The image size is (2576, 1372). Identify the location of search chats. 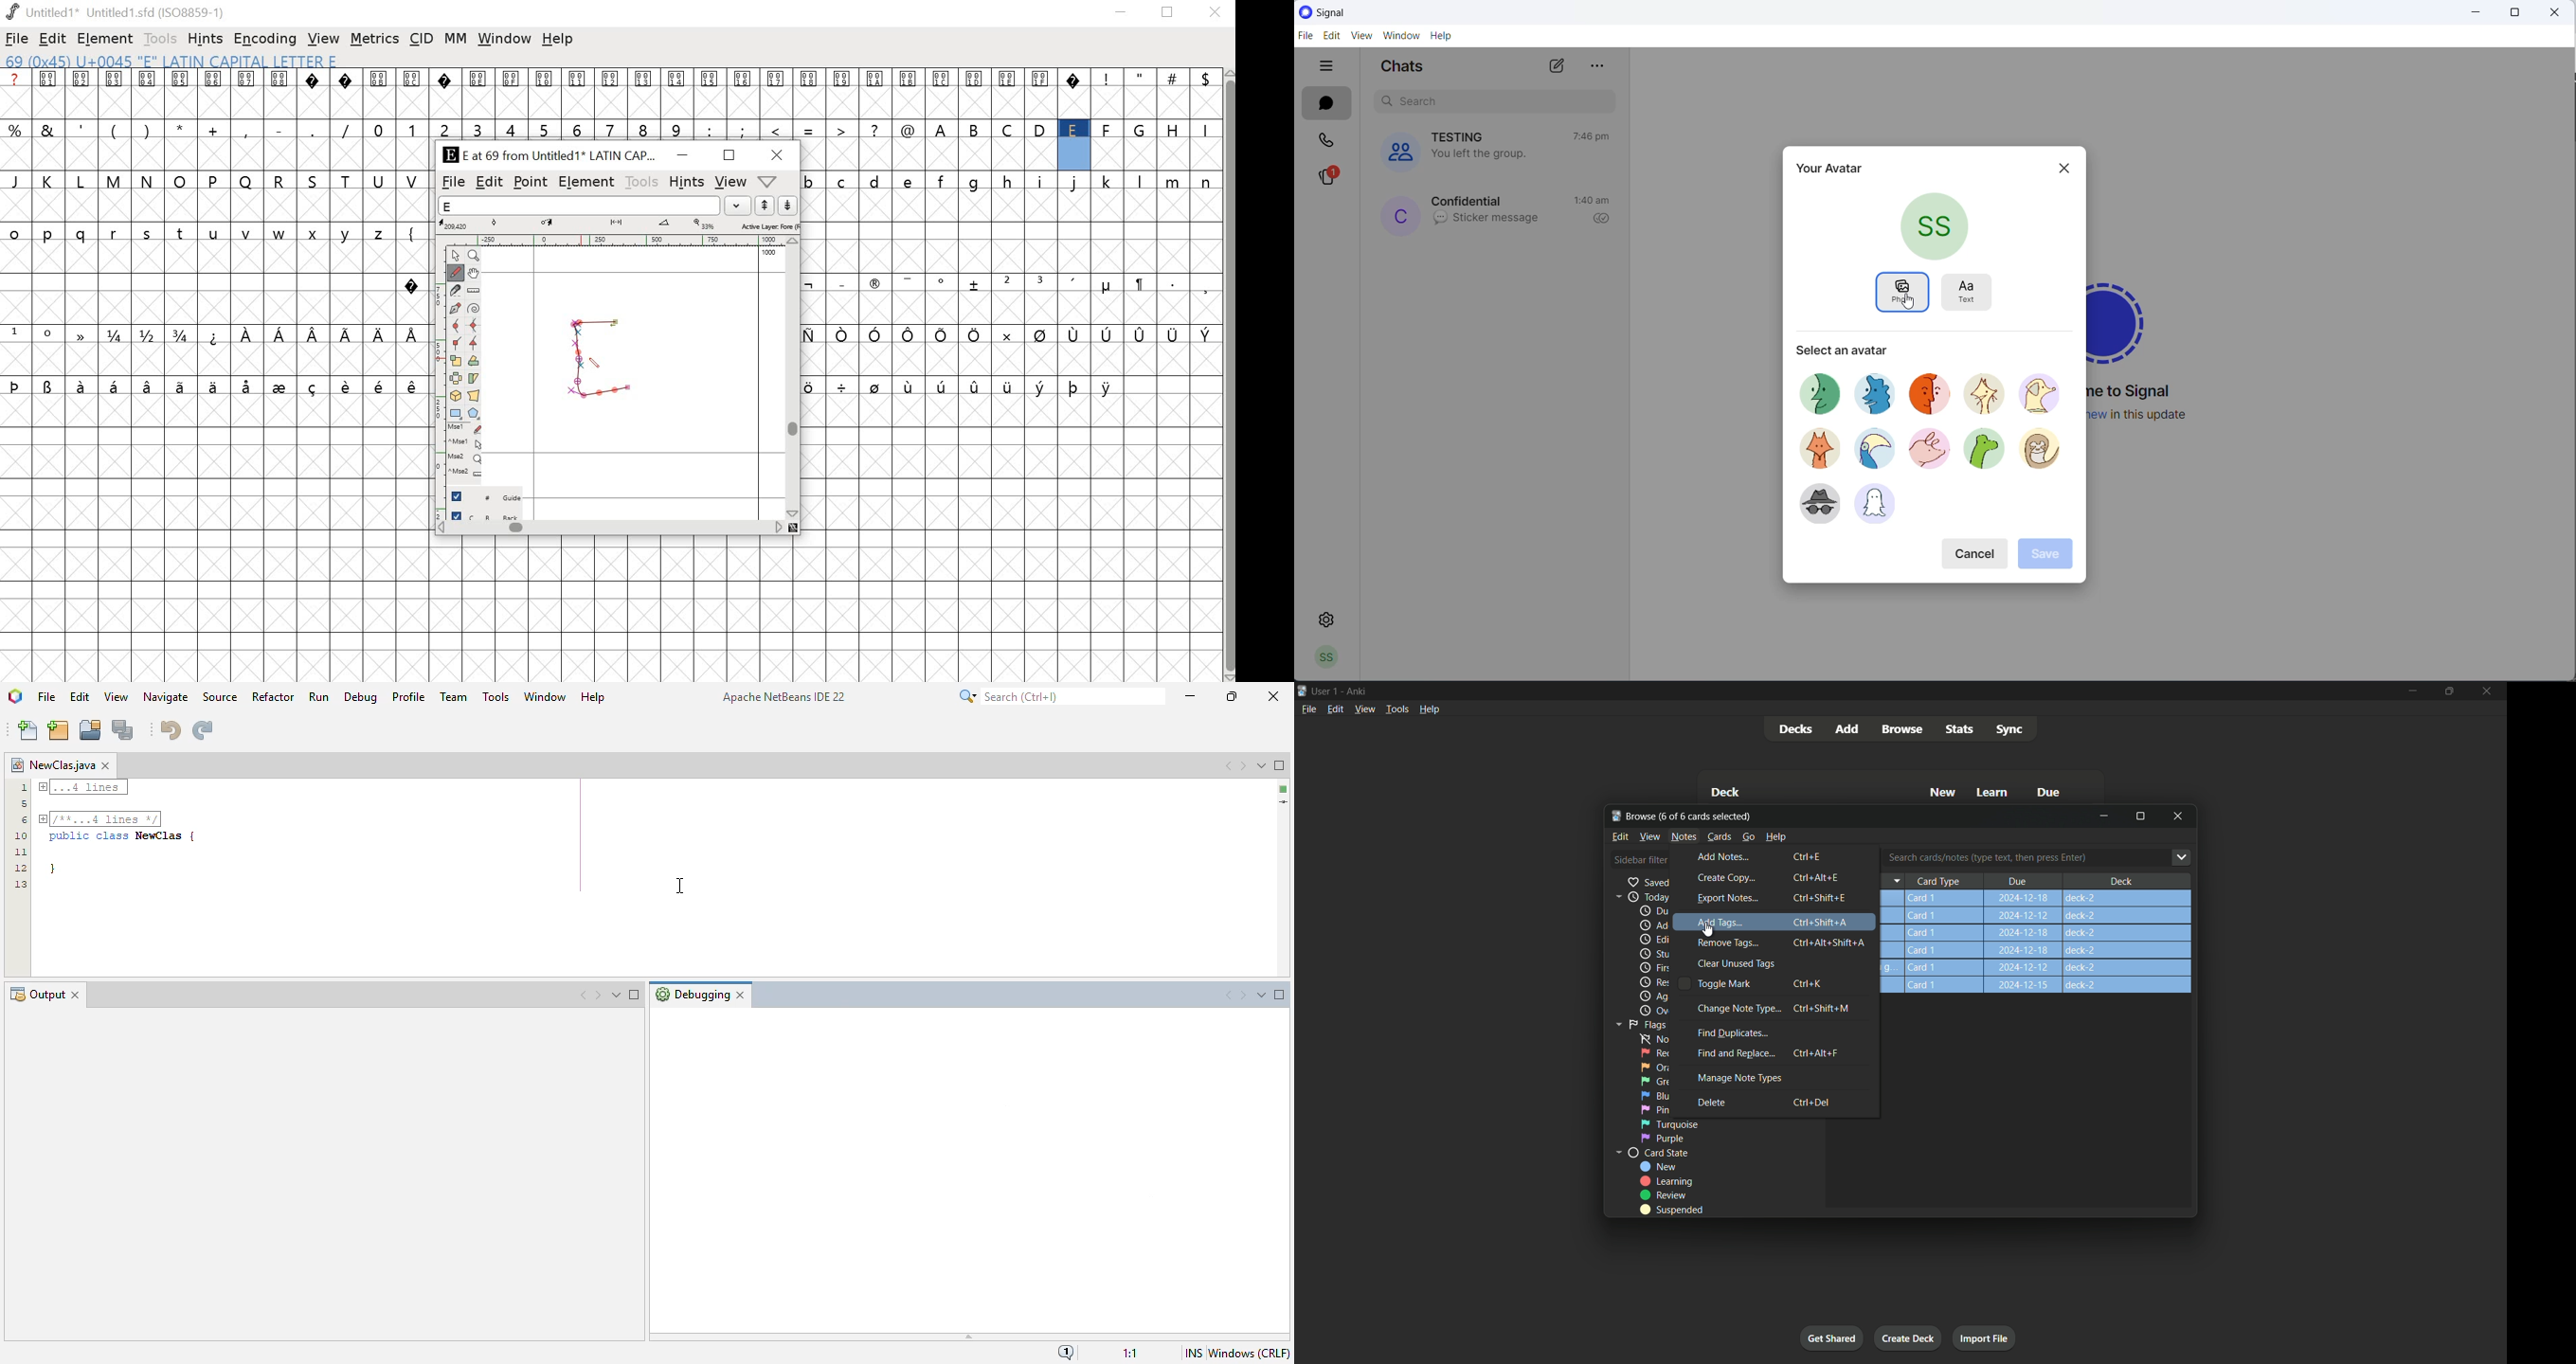
(1490, 101).